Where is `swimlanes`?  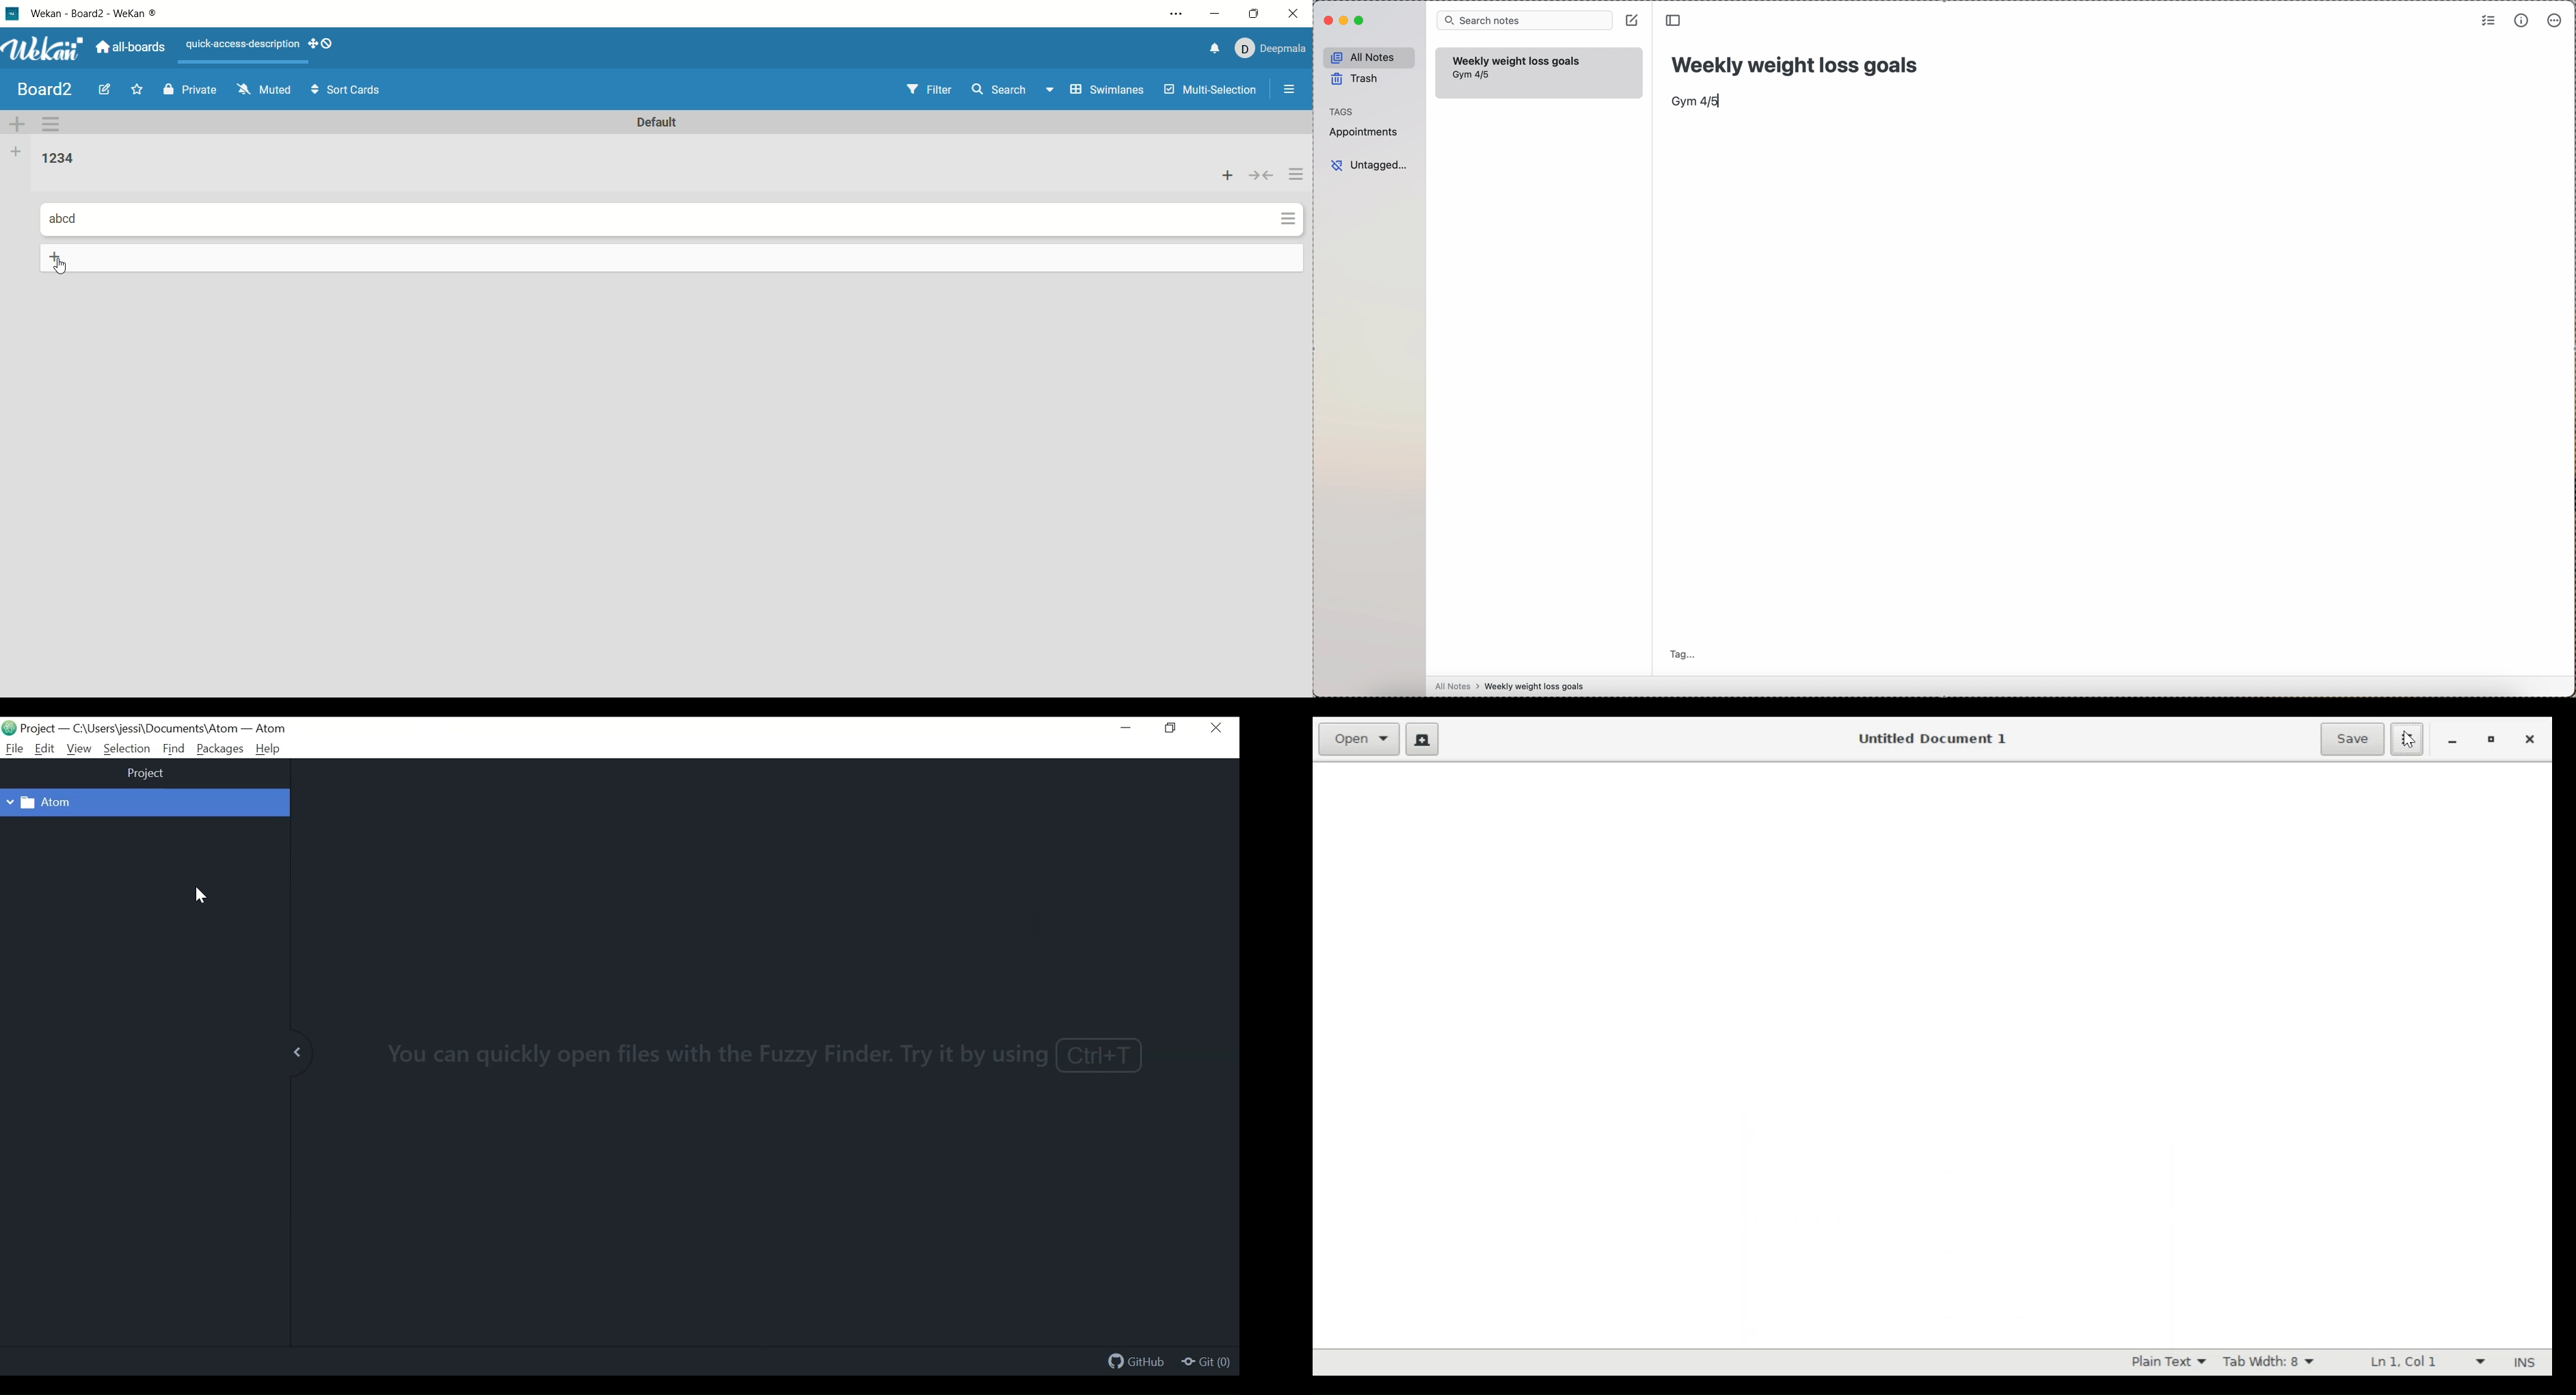
swimlanes is located at coordinates (1107, 86).